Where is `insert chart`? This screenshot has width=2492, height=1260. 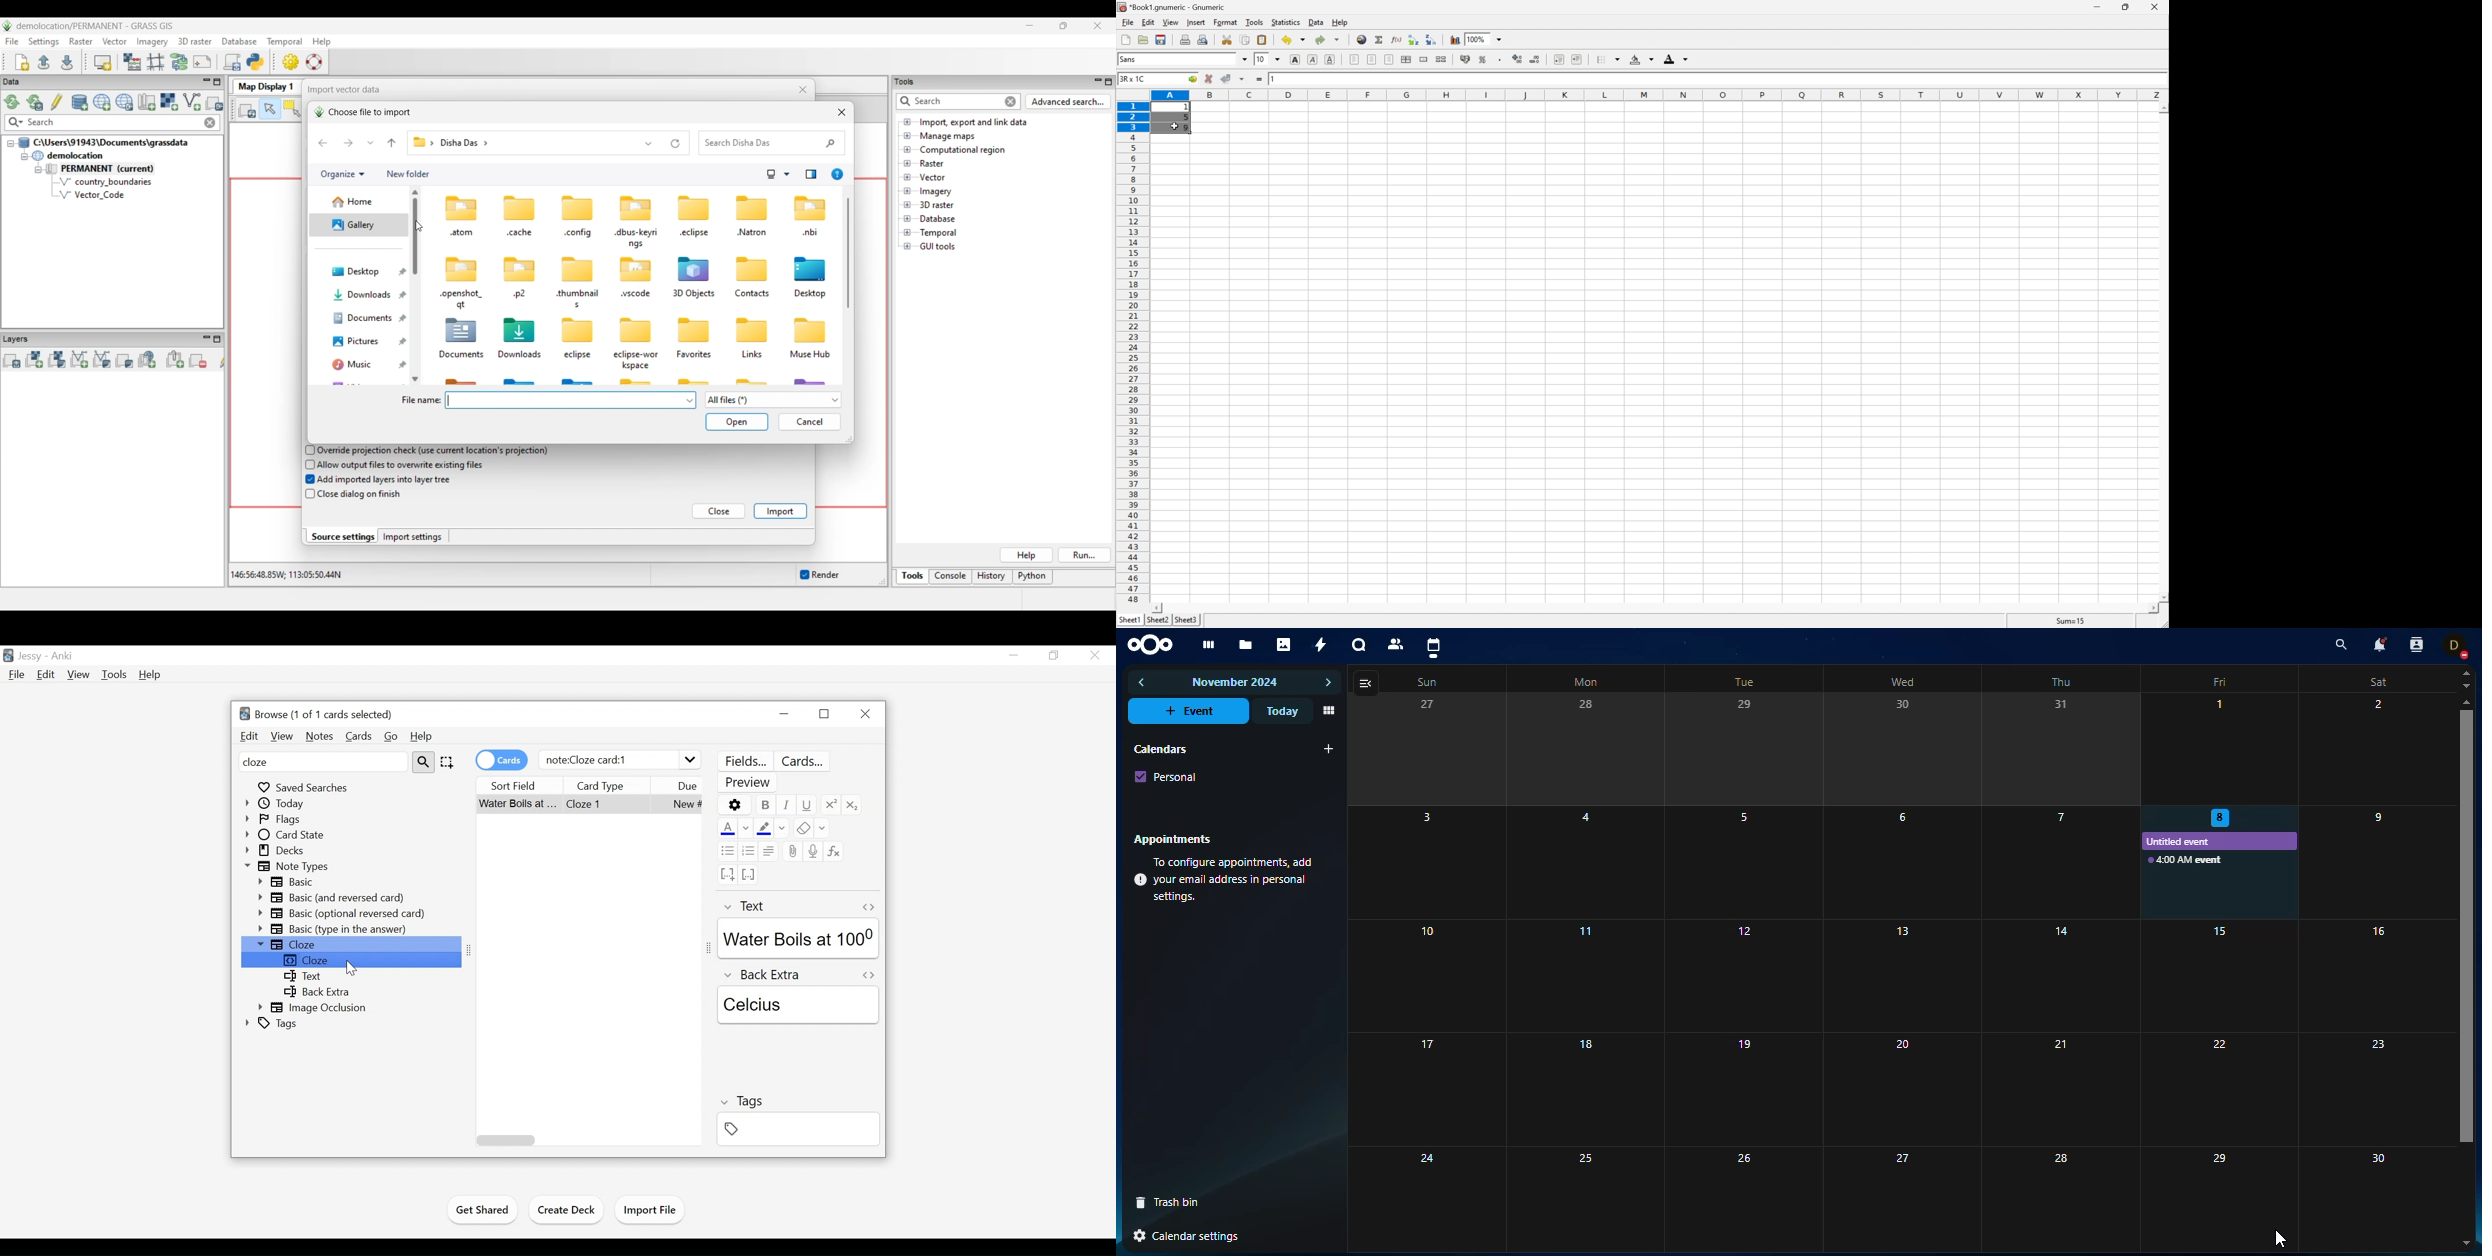 insert chart is located at coordinates (1455, 39).